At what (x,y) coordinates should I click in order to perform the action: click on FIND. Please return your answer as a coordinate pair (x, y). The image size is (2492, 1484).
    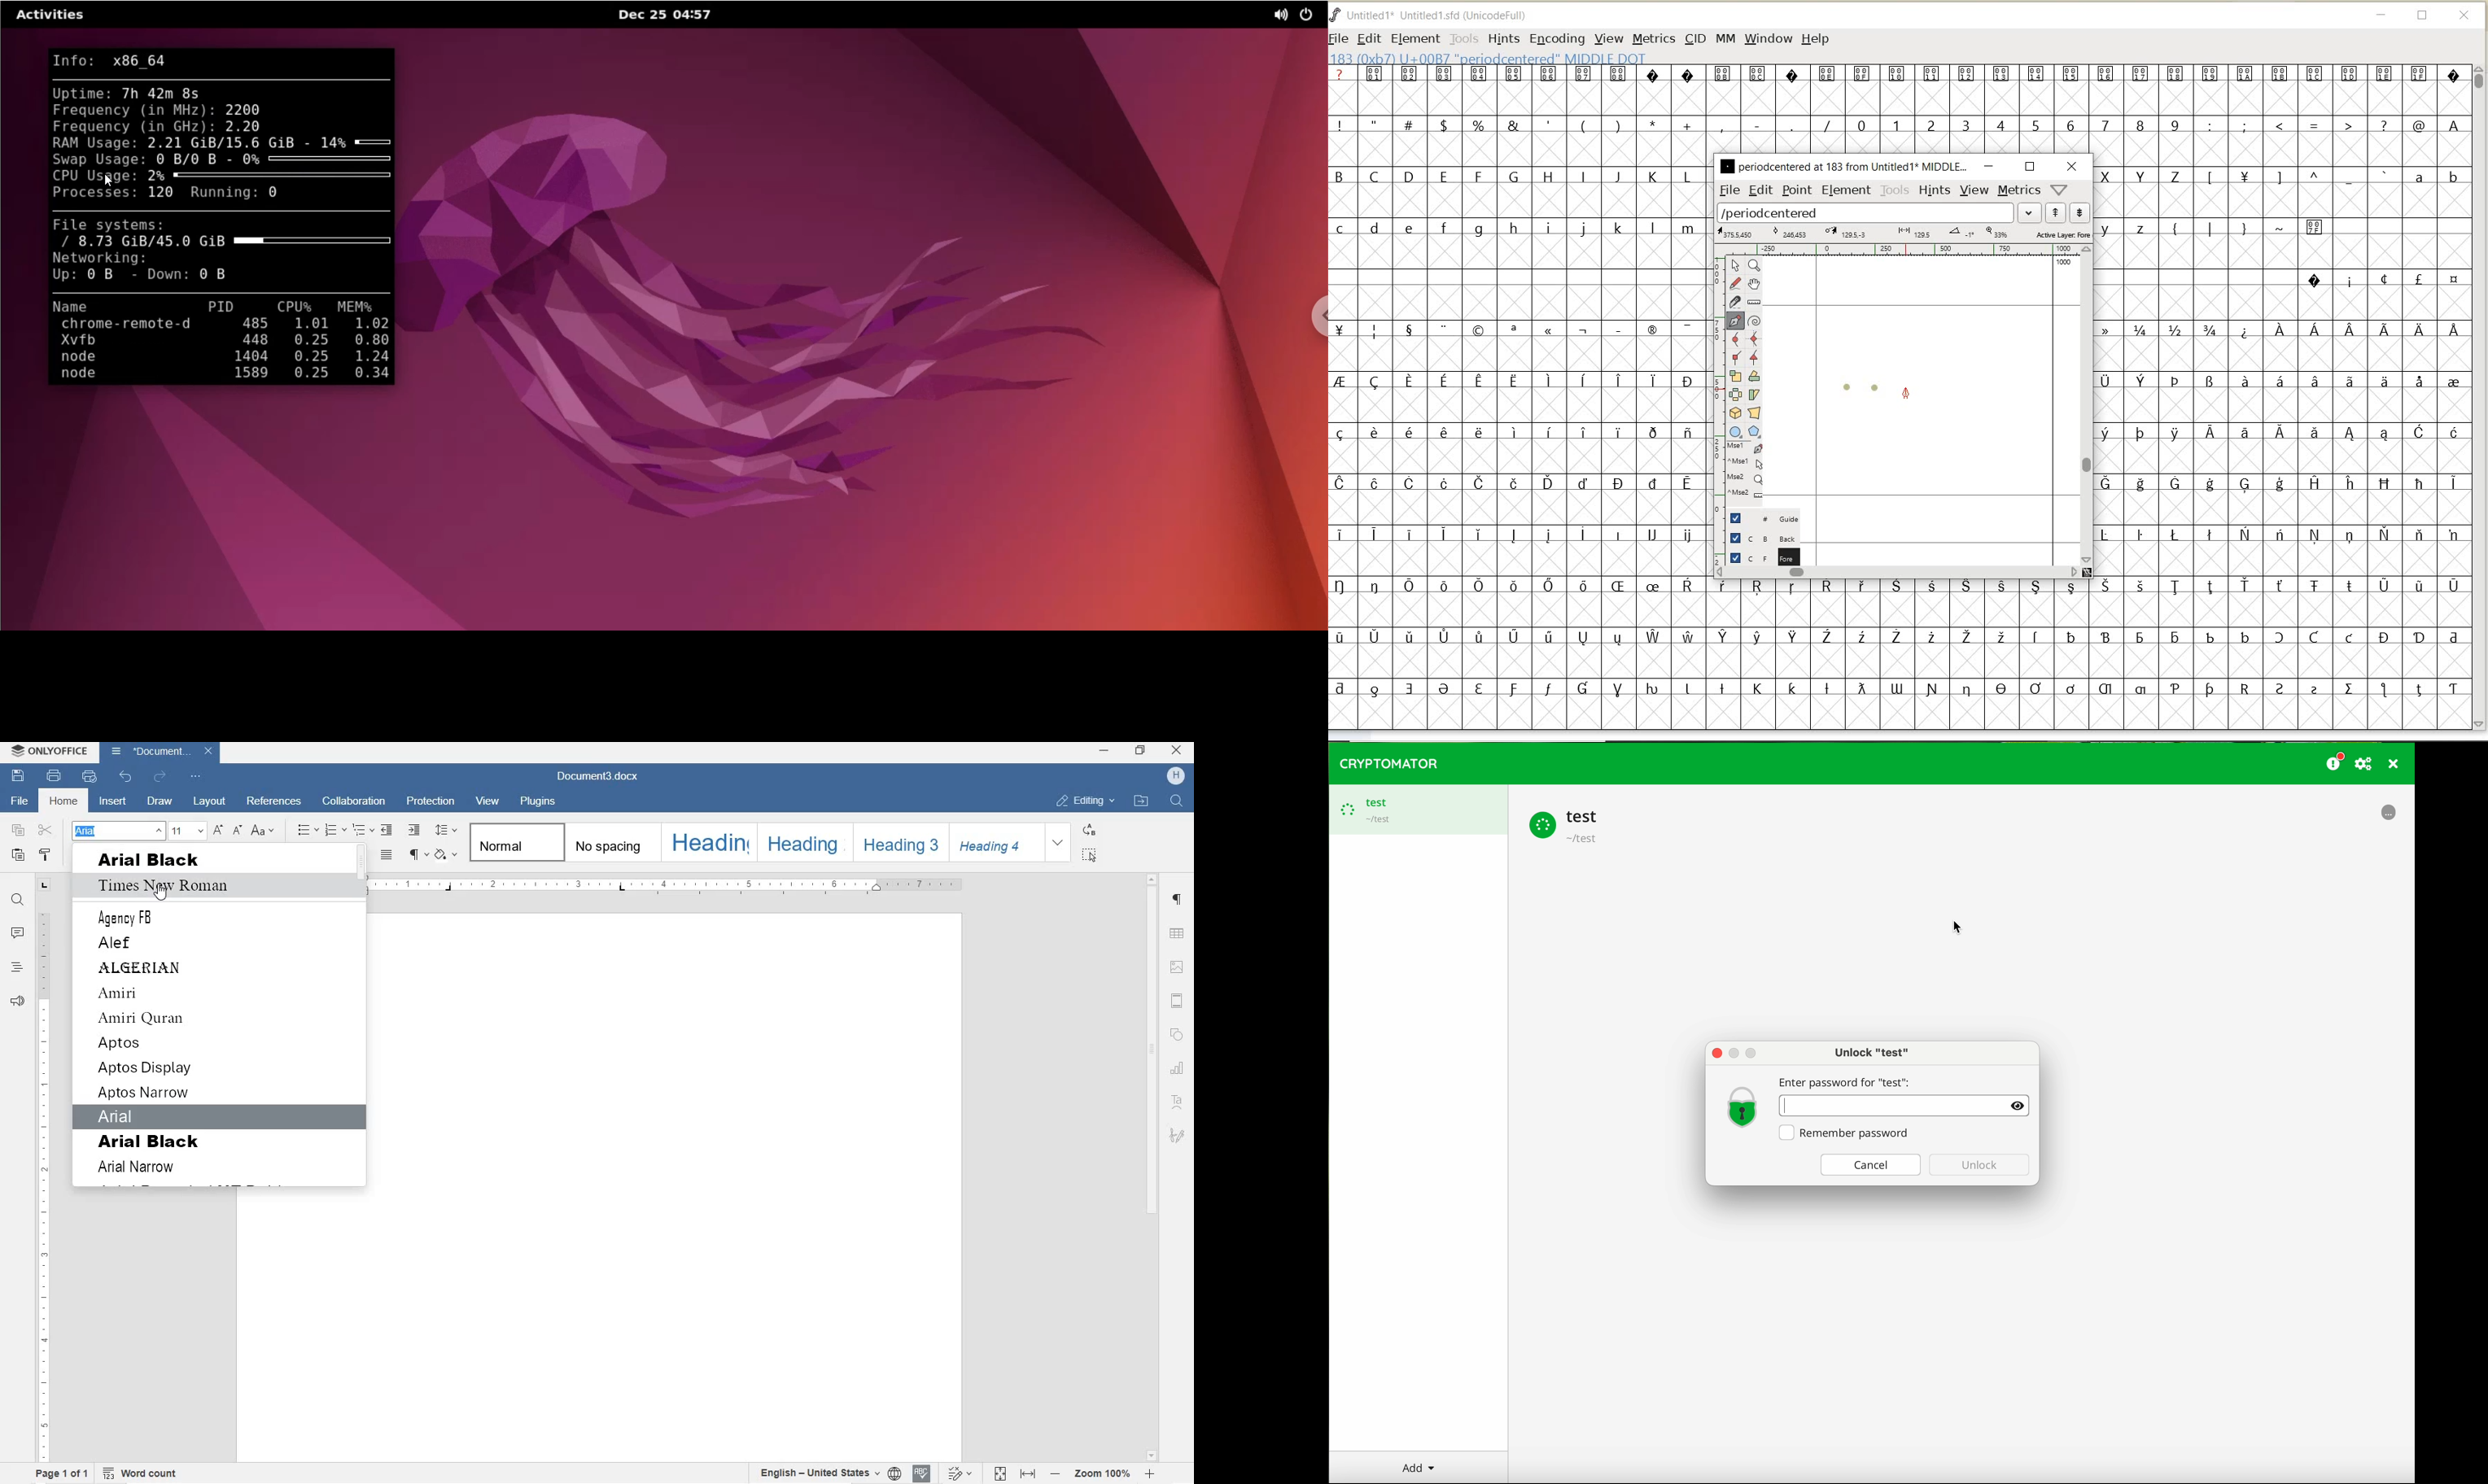
    Looking at the image, I should click on (1177, 800).